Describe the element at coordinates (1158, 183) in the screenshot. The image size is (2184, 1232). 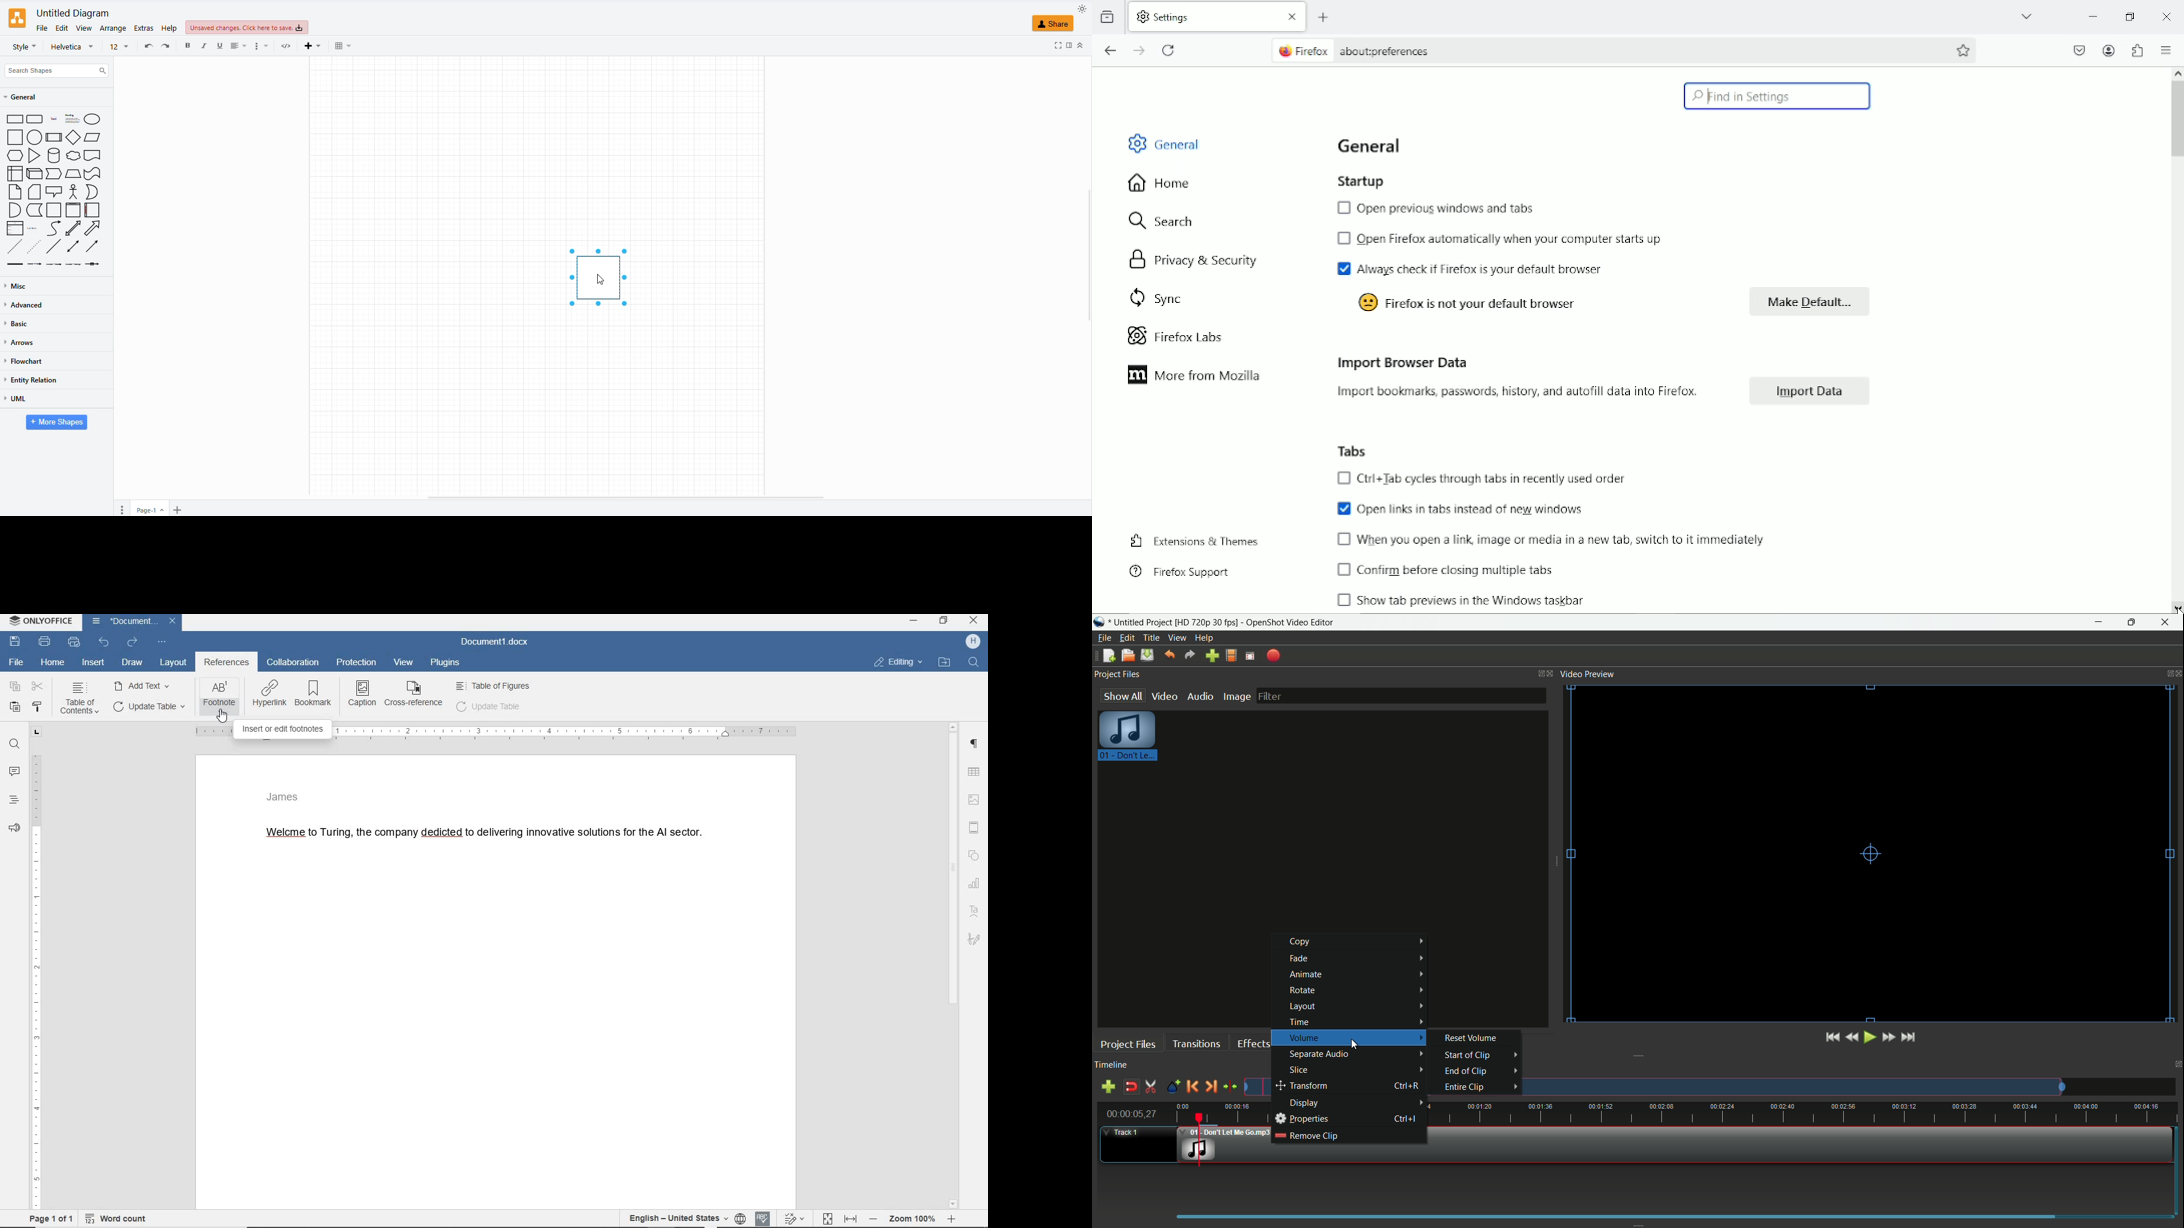
I see `home` at that location.